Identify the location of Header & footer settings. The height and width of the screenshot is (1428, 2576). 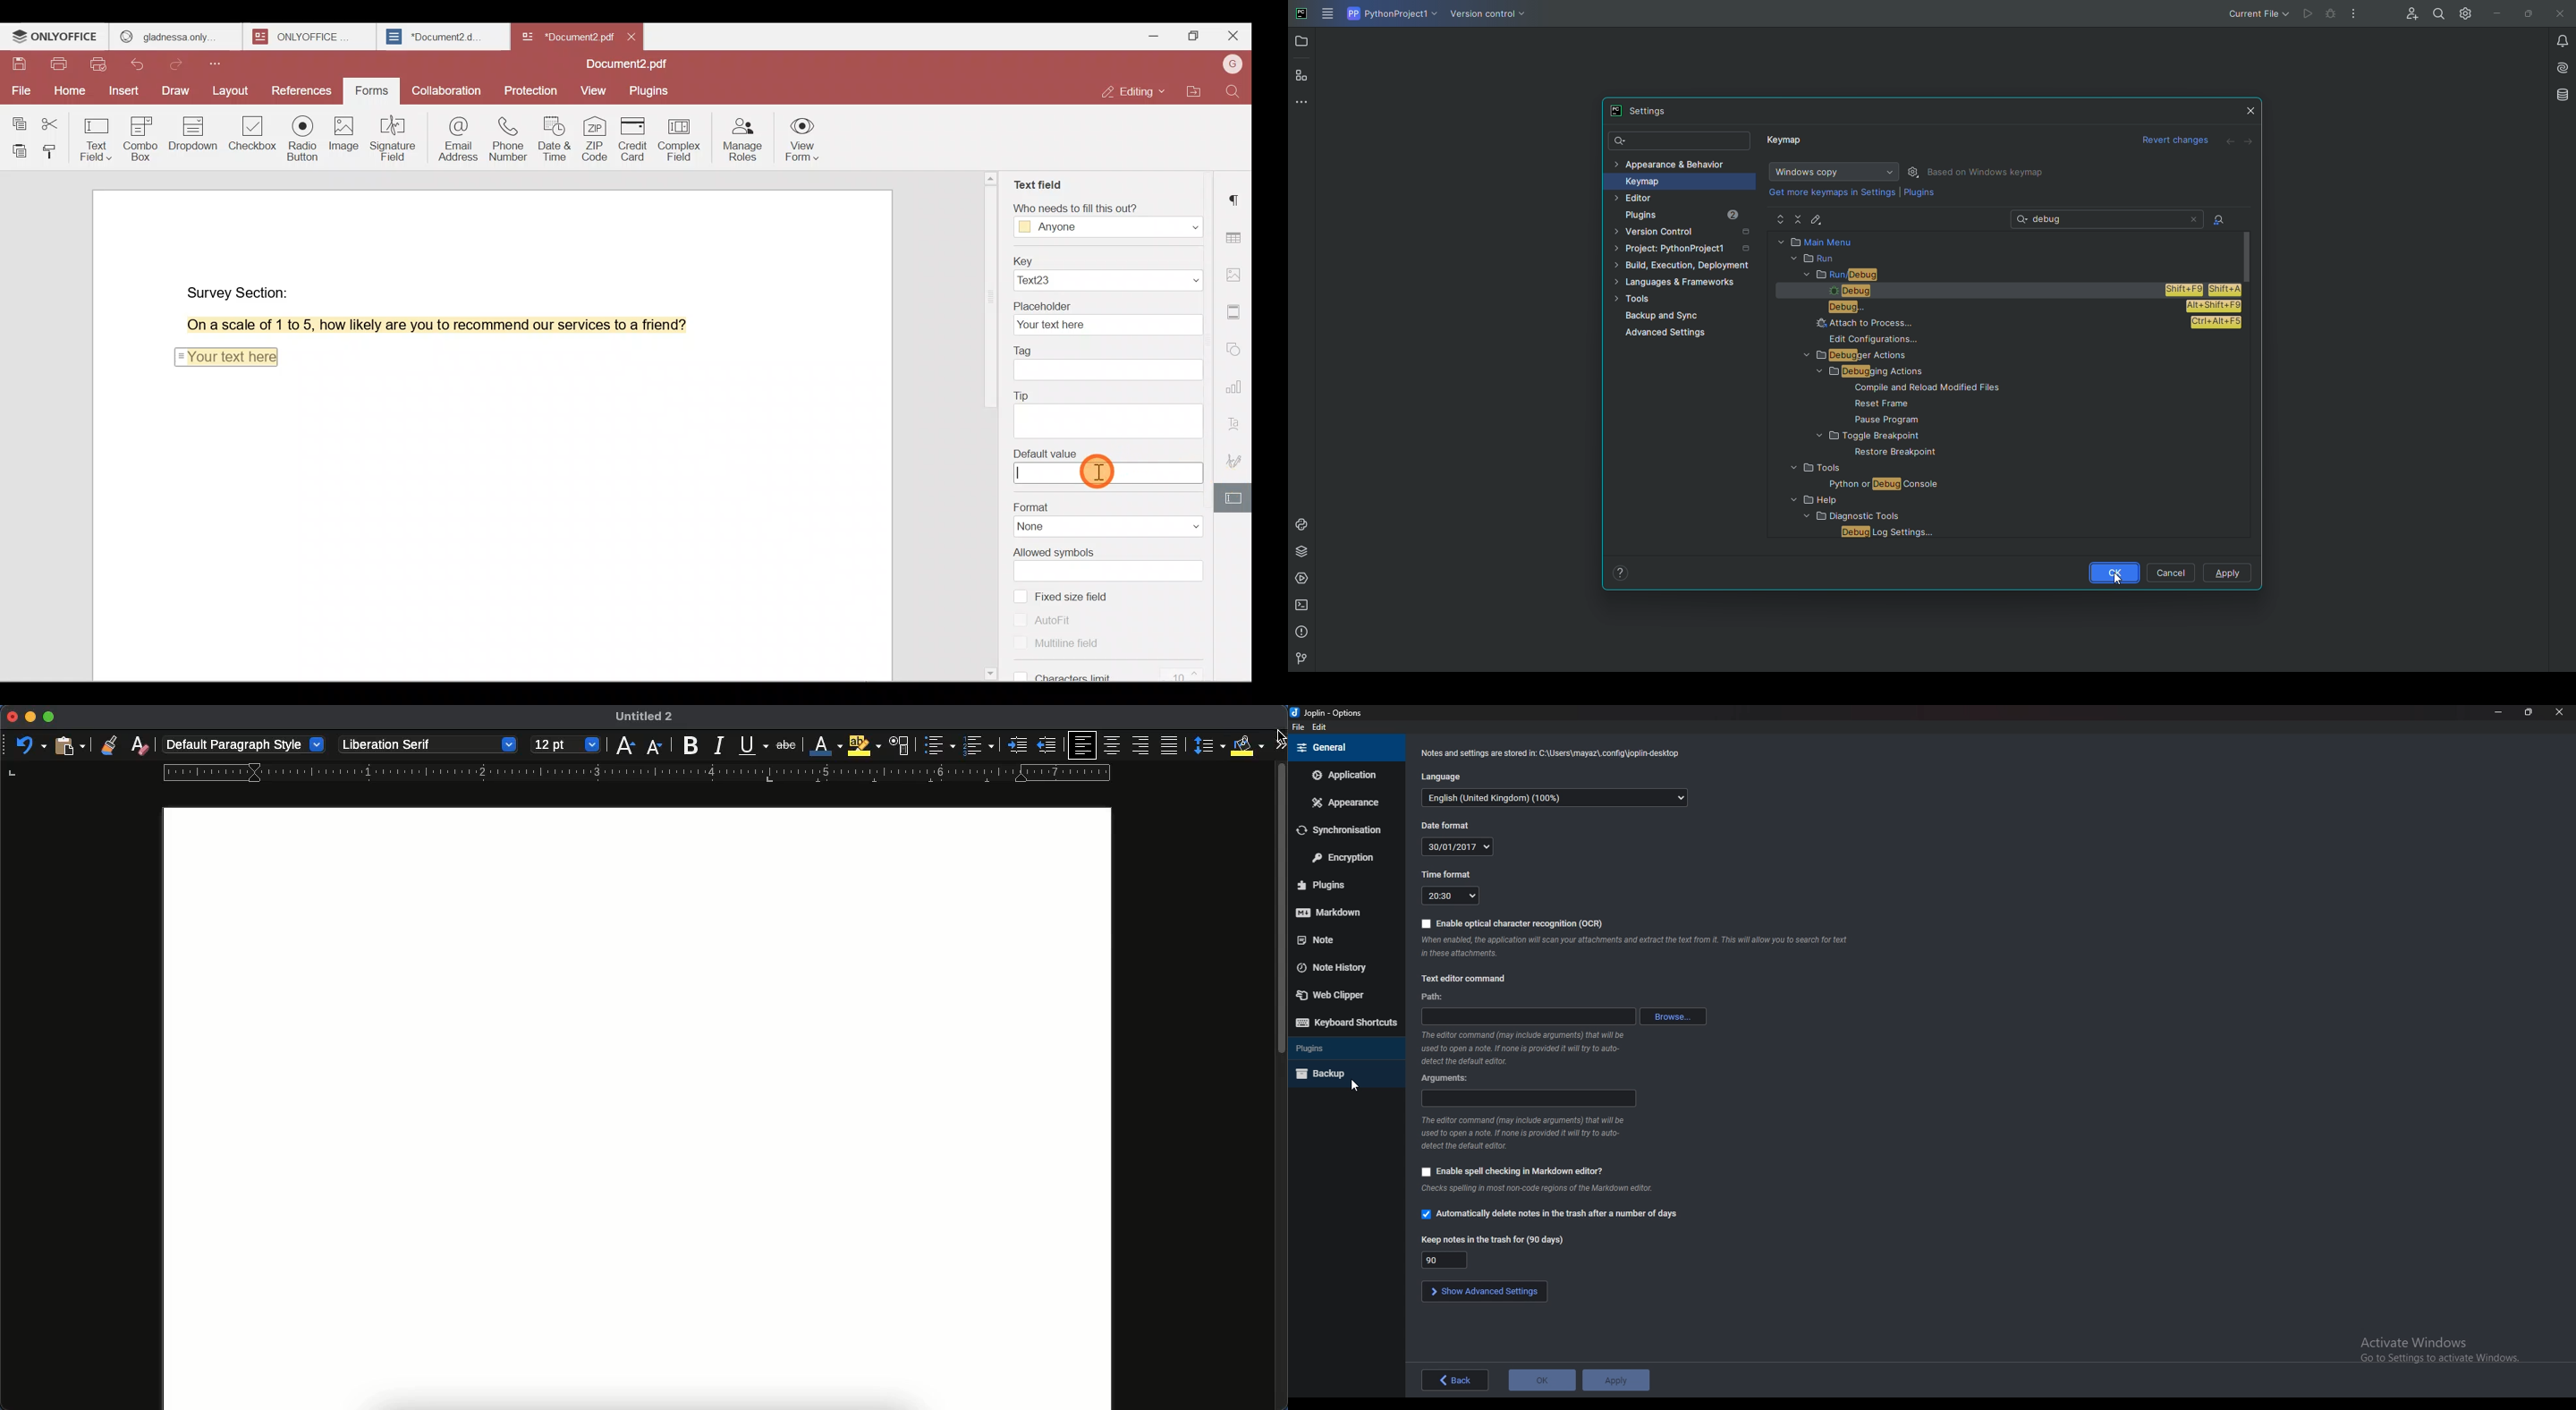
(1237, 311).